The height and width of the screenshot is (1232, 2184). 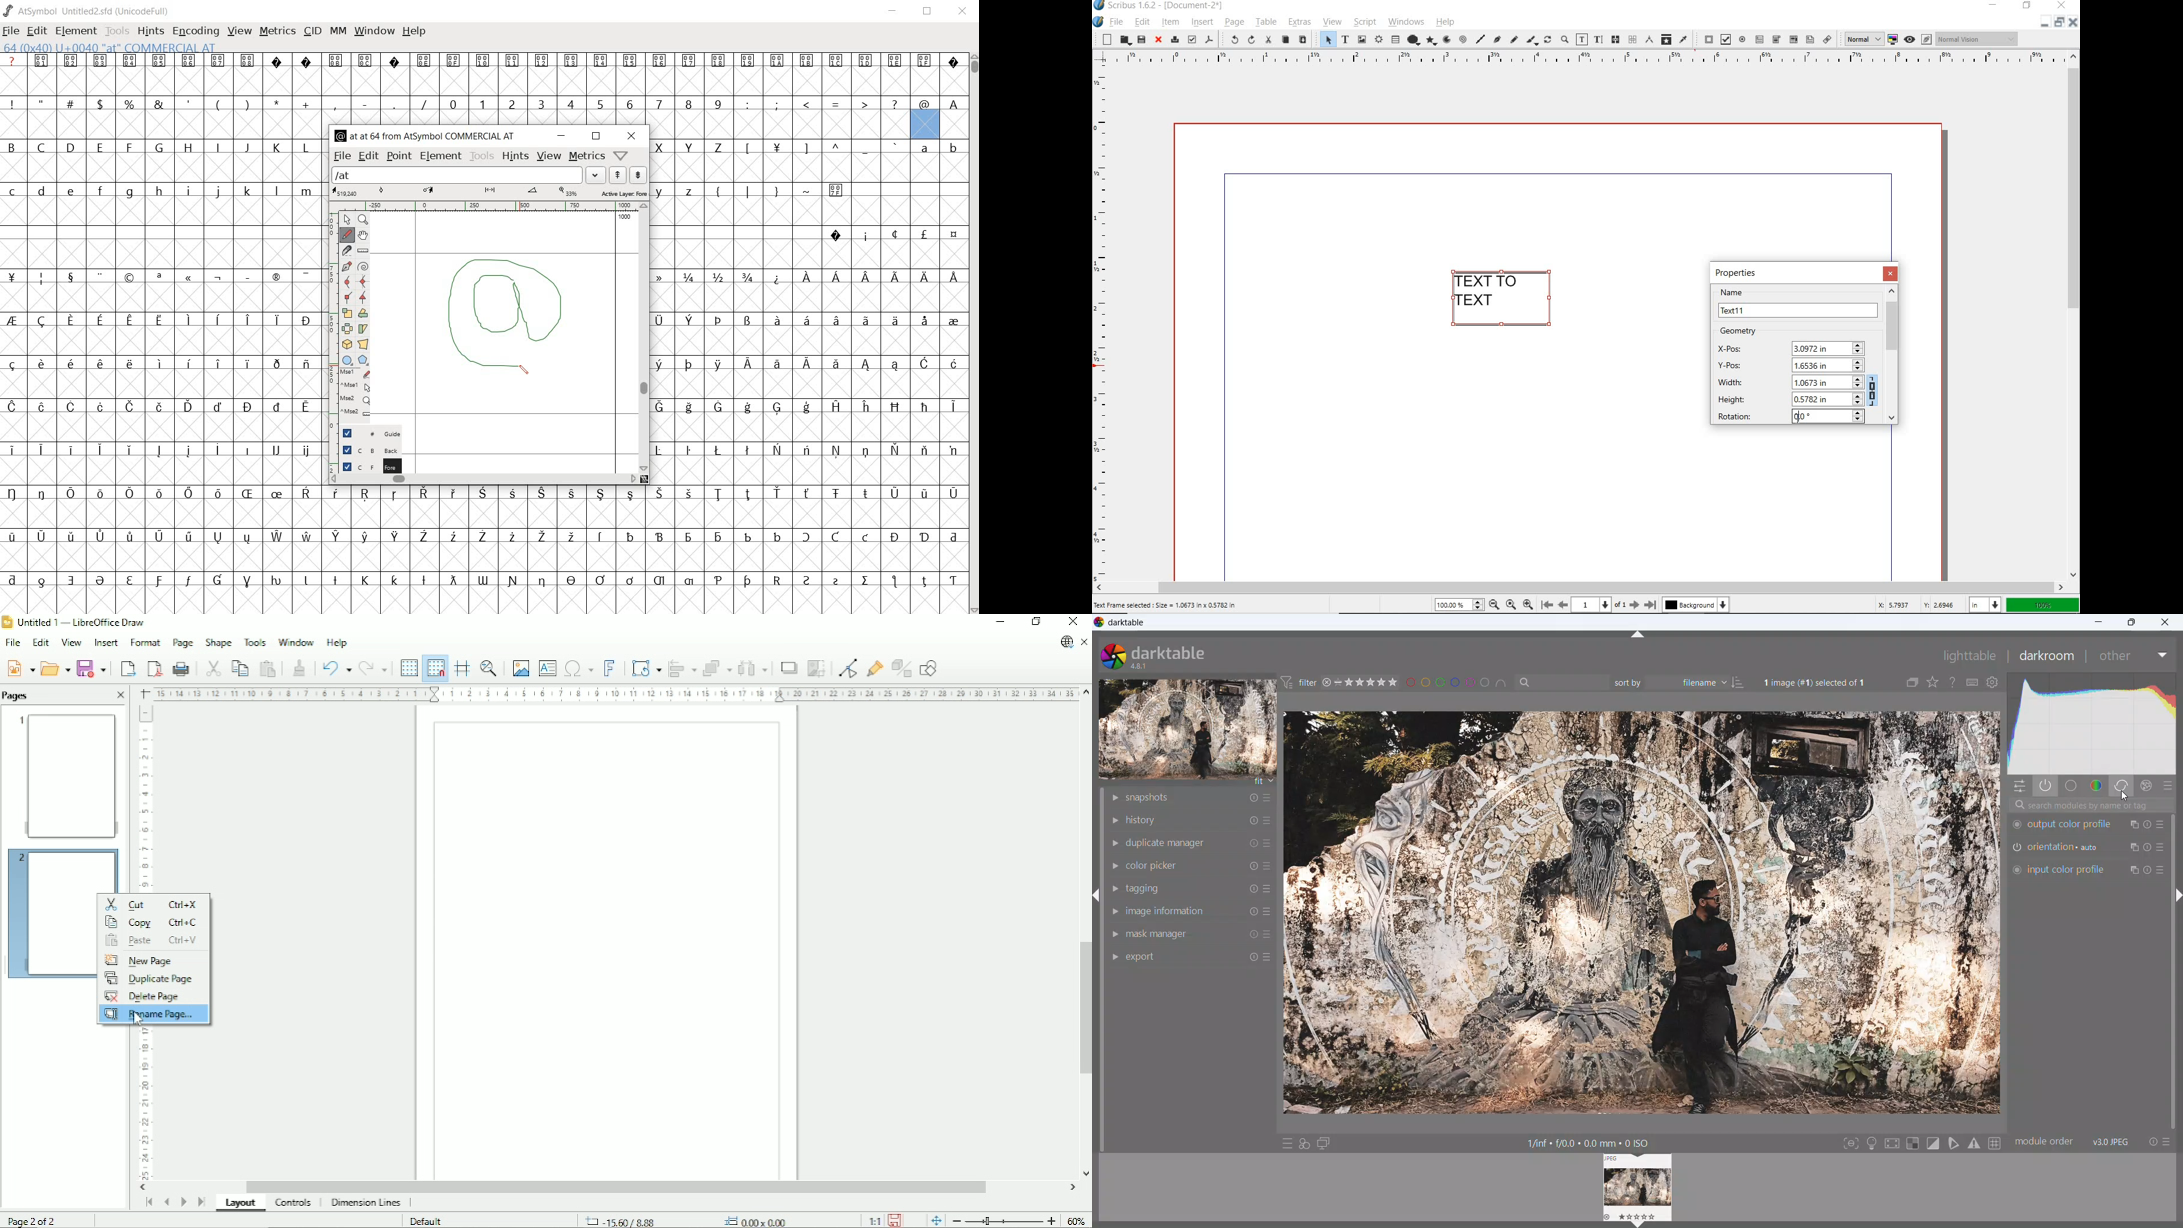 What do you see at coordinates (198, 32) in the screenshot?
I see `ENCODING` at bounding box center [198, 32].